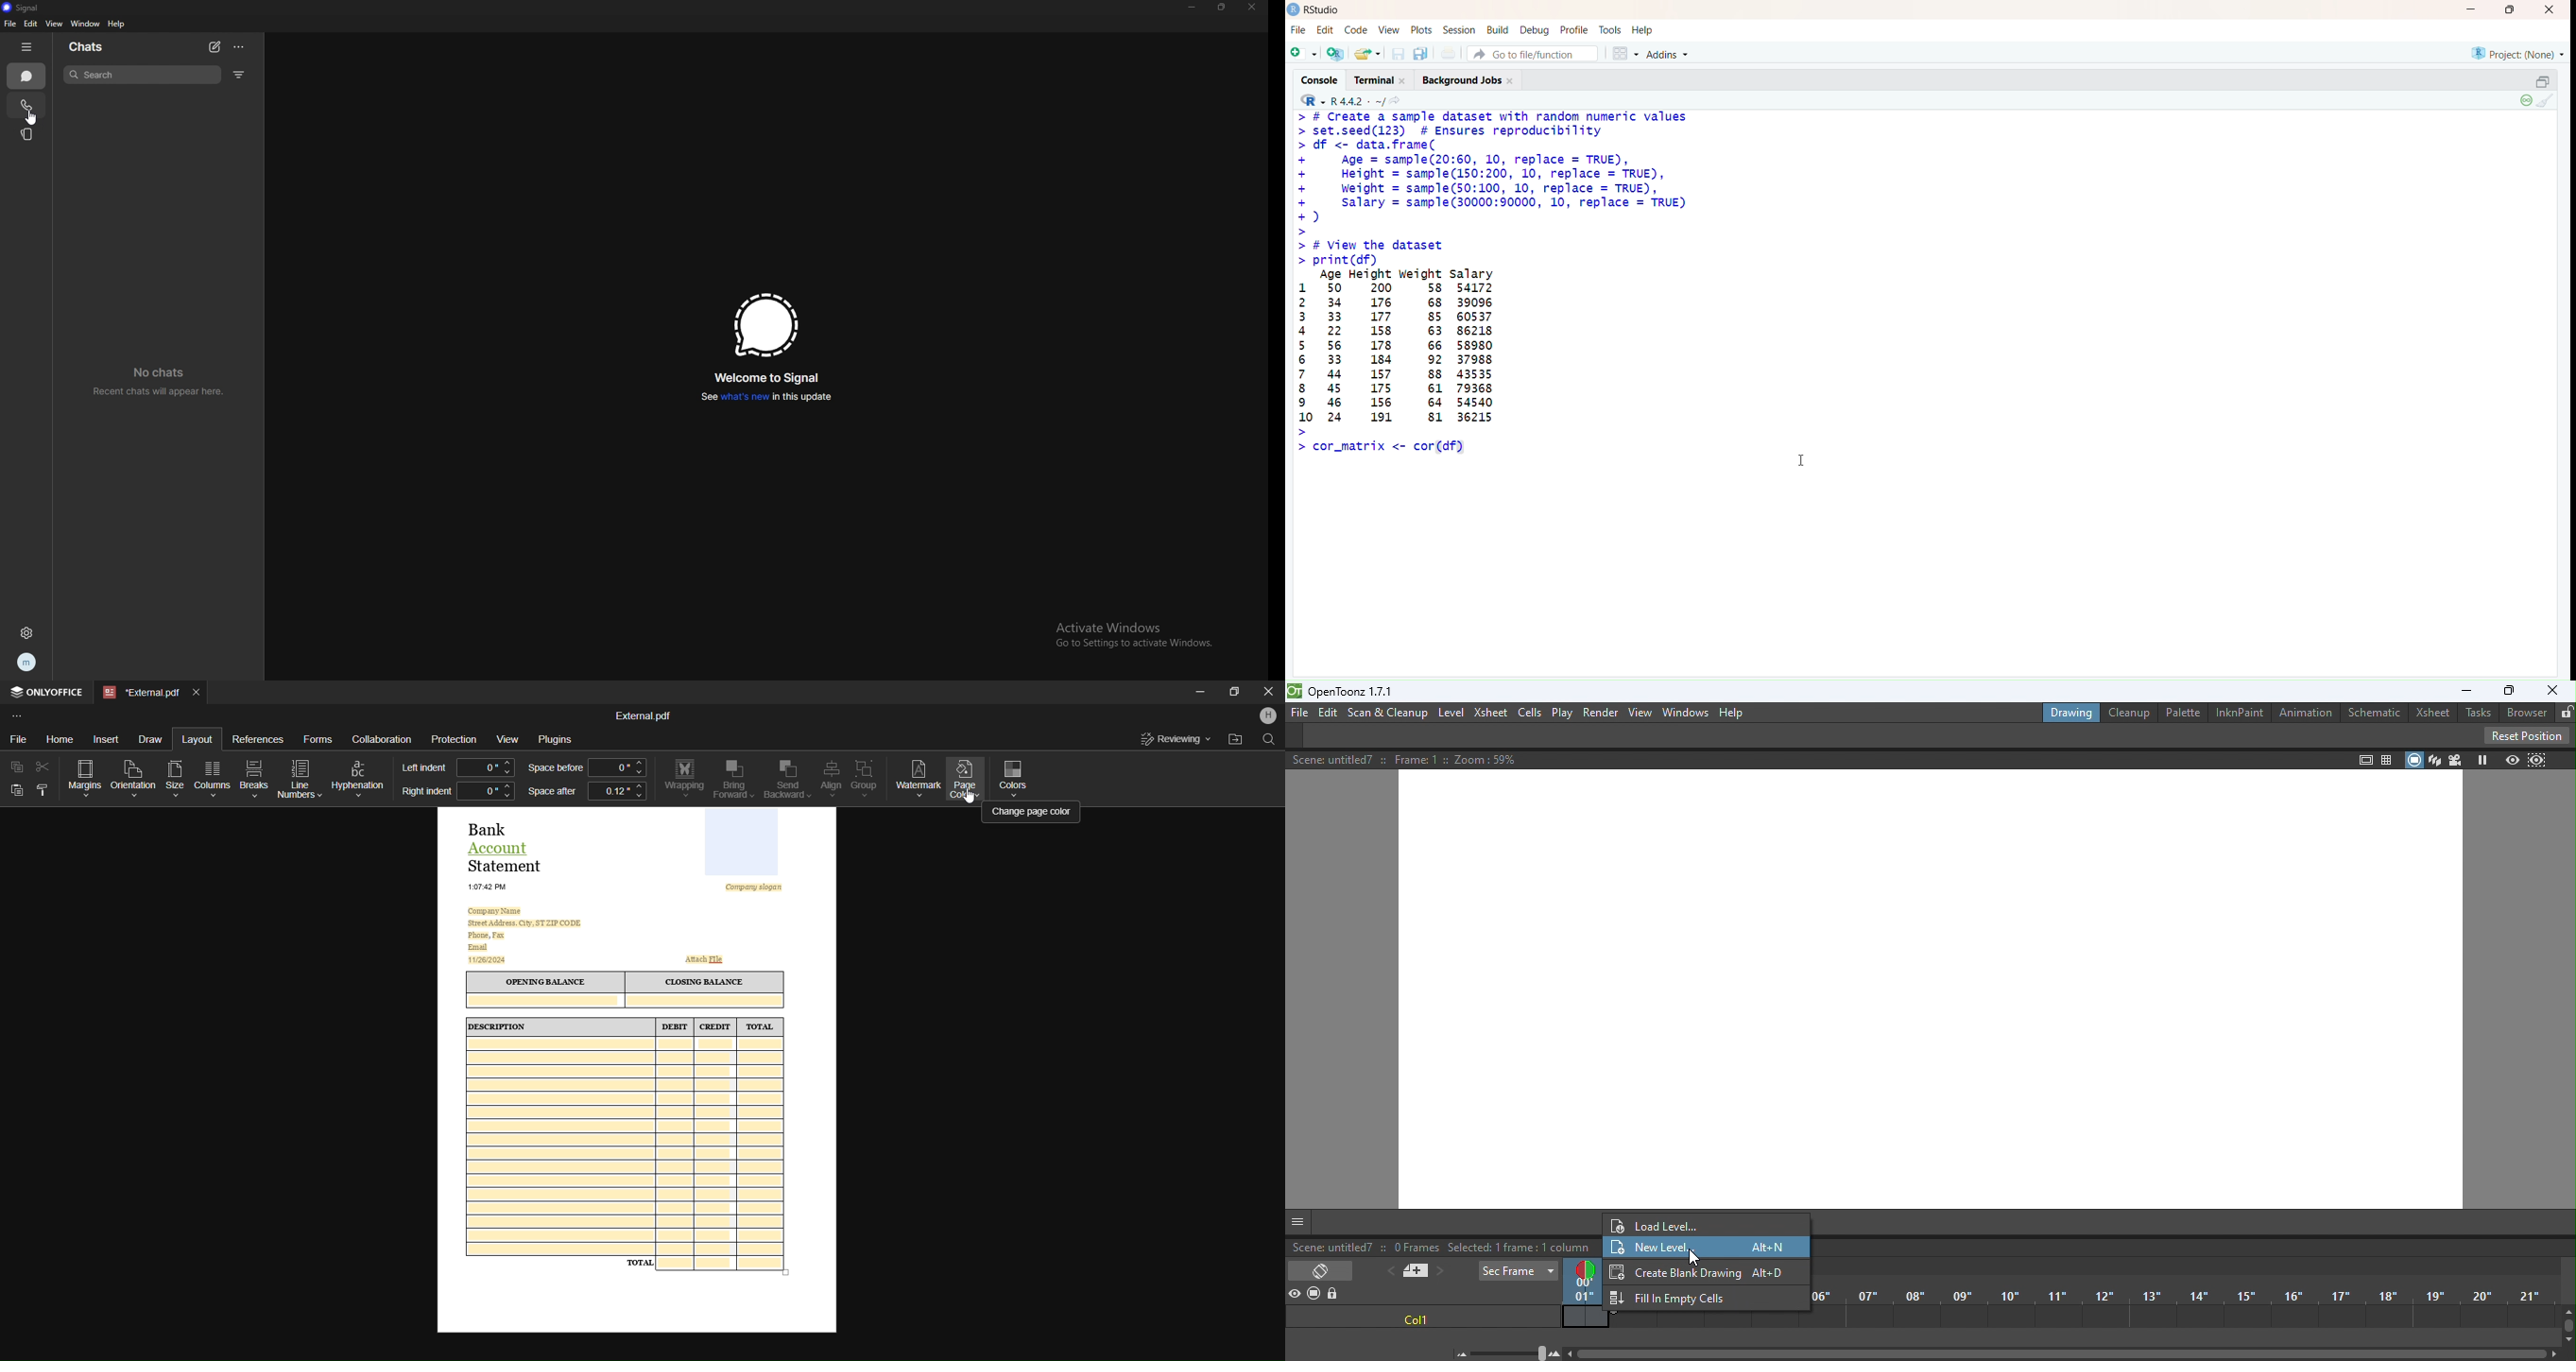 This screenshot has width=2576, height=1372. I want to click on External.pdf(Current File Tab), so click(141, 693).